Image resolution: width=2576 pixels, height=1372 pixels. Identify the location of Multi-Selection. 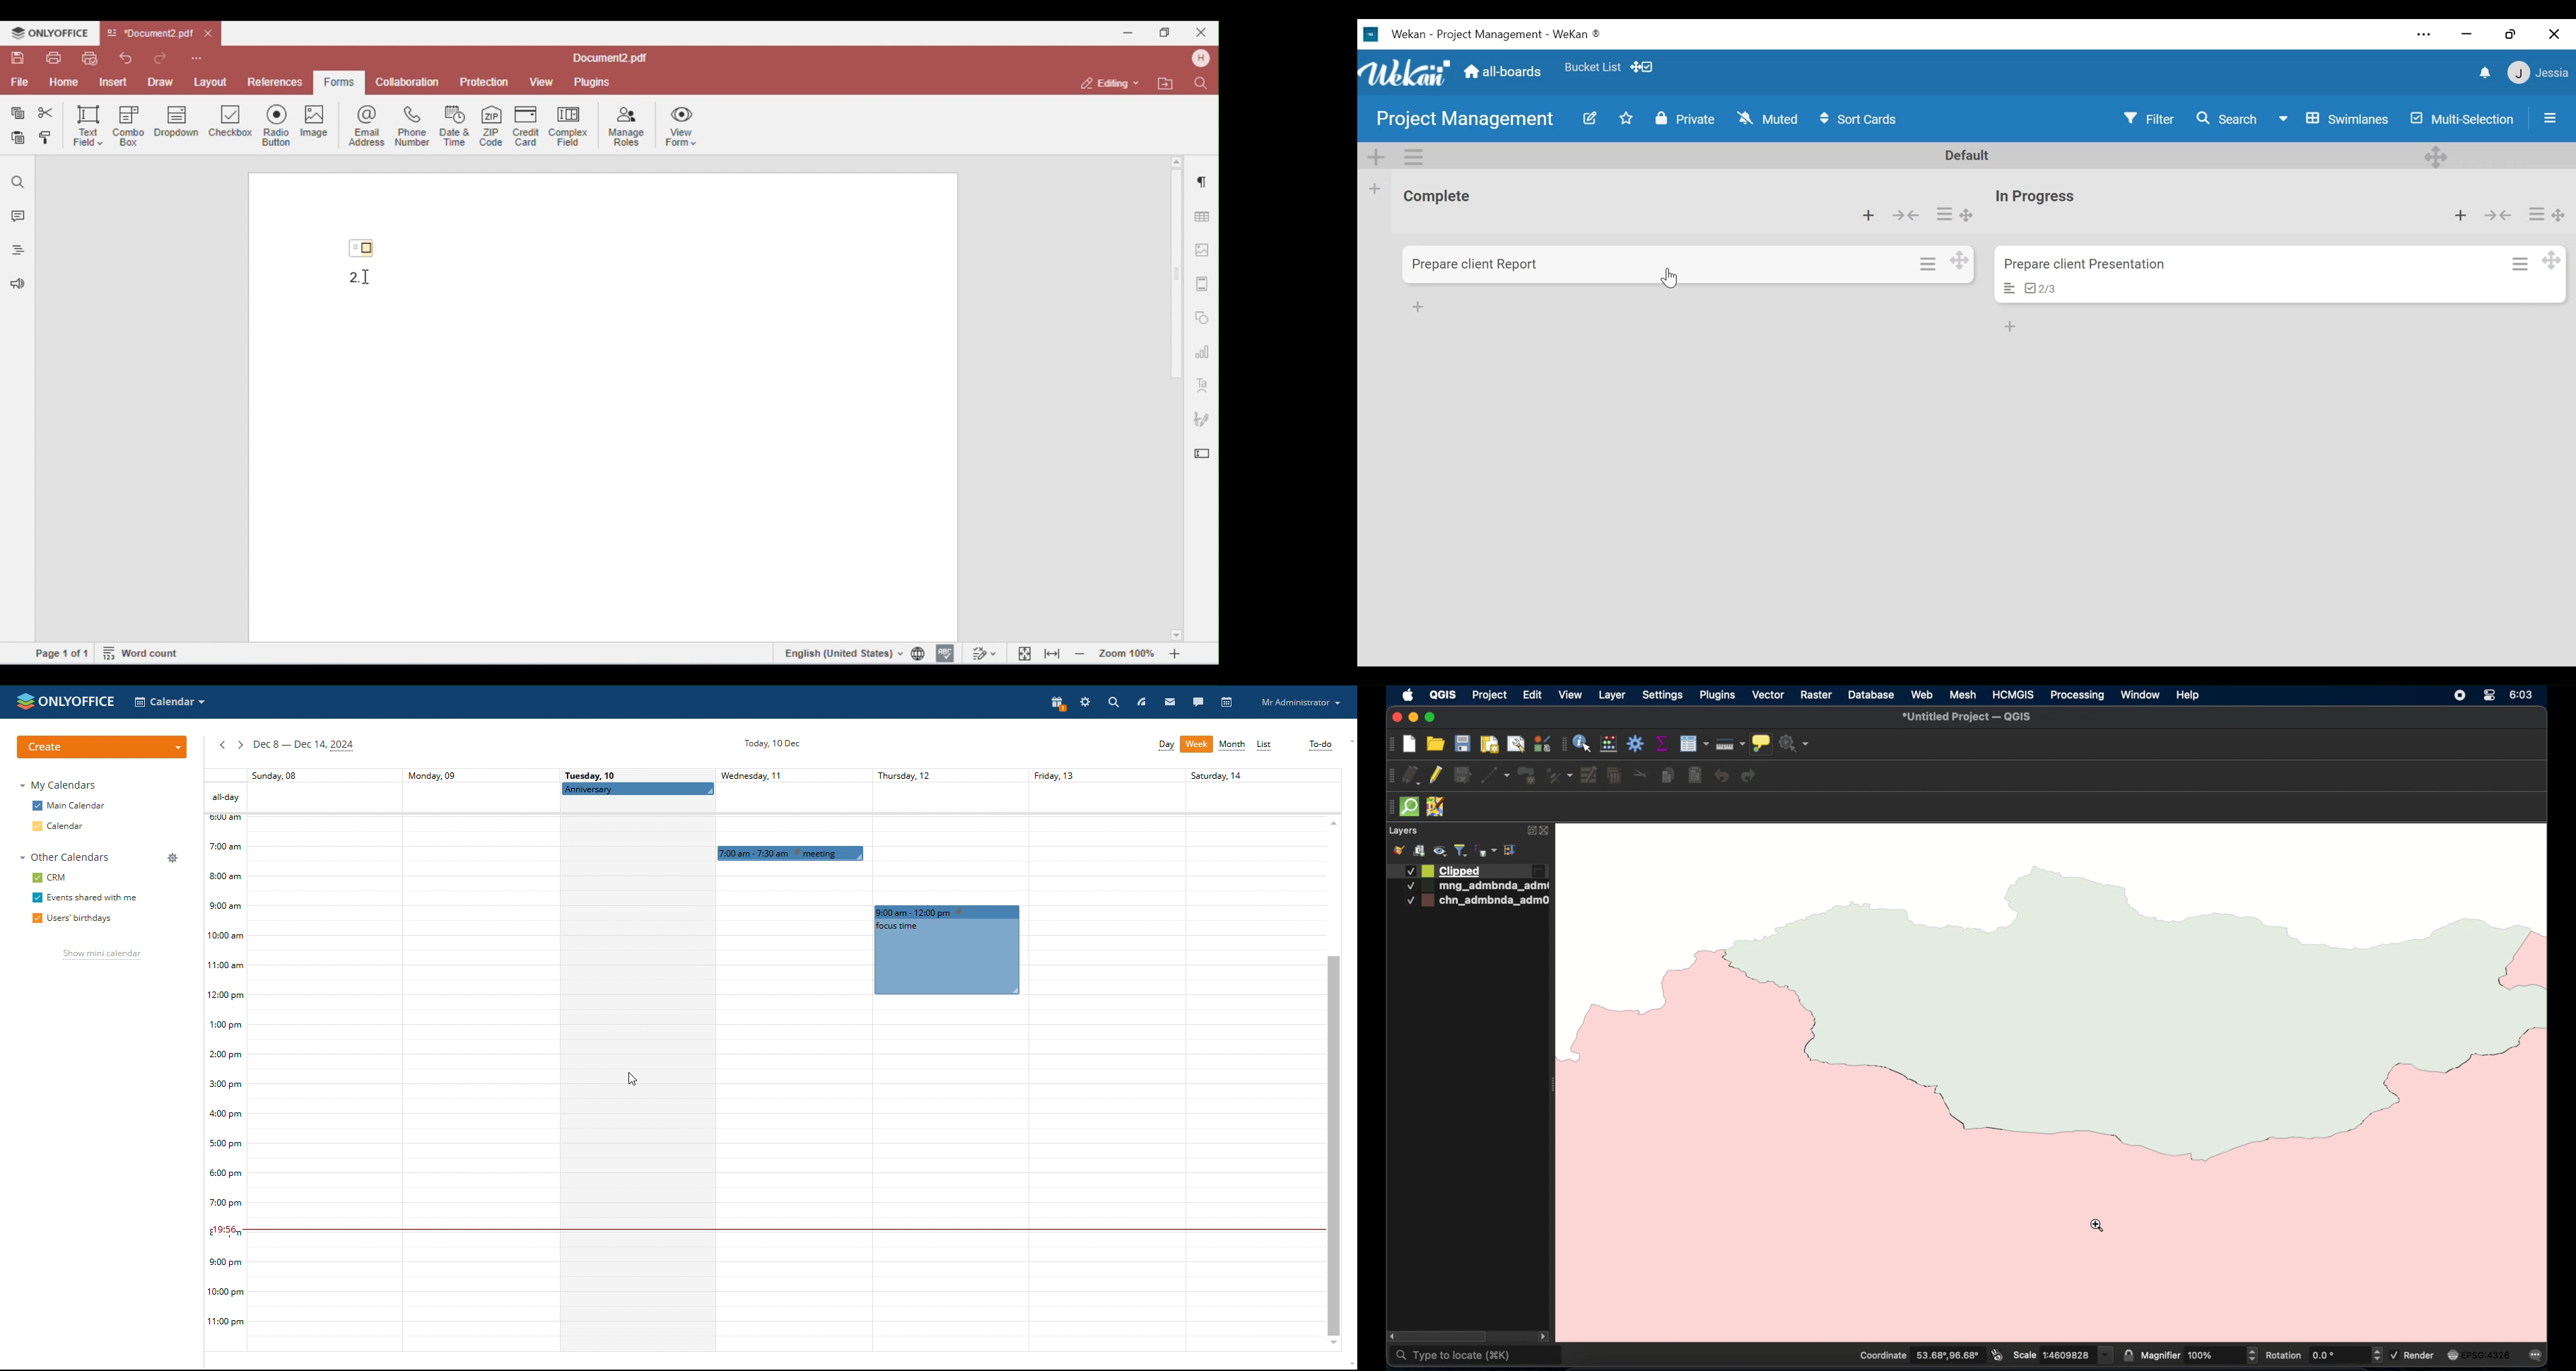
(2460, 119).